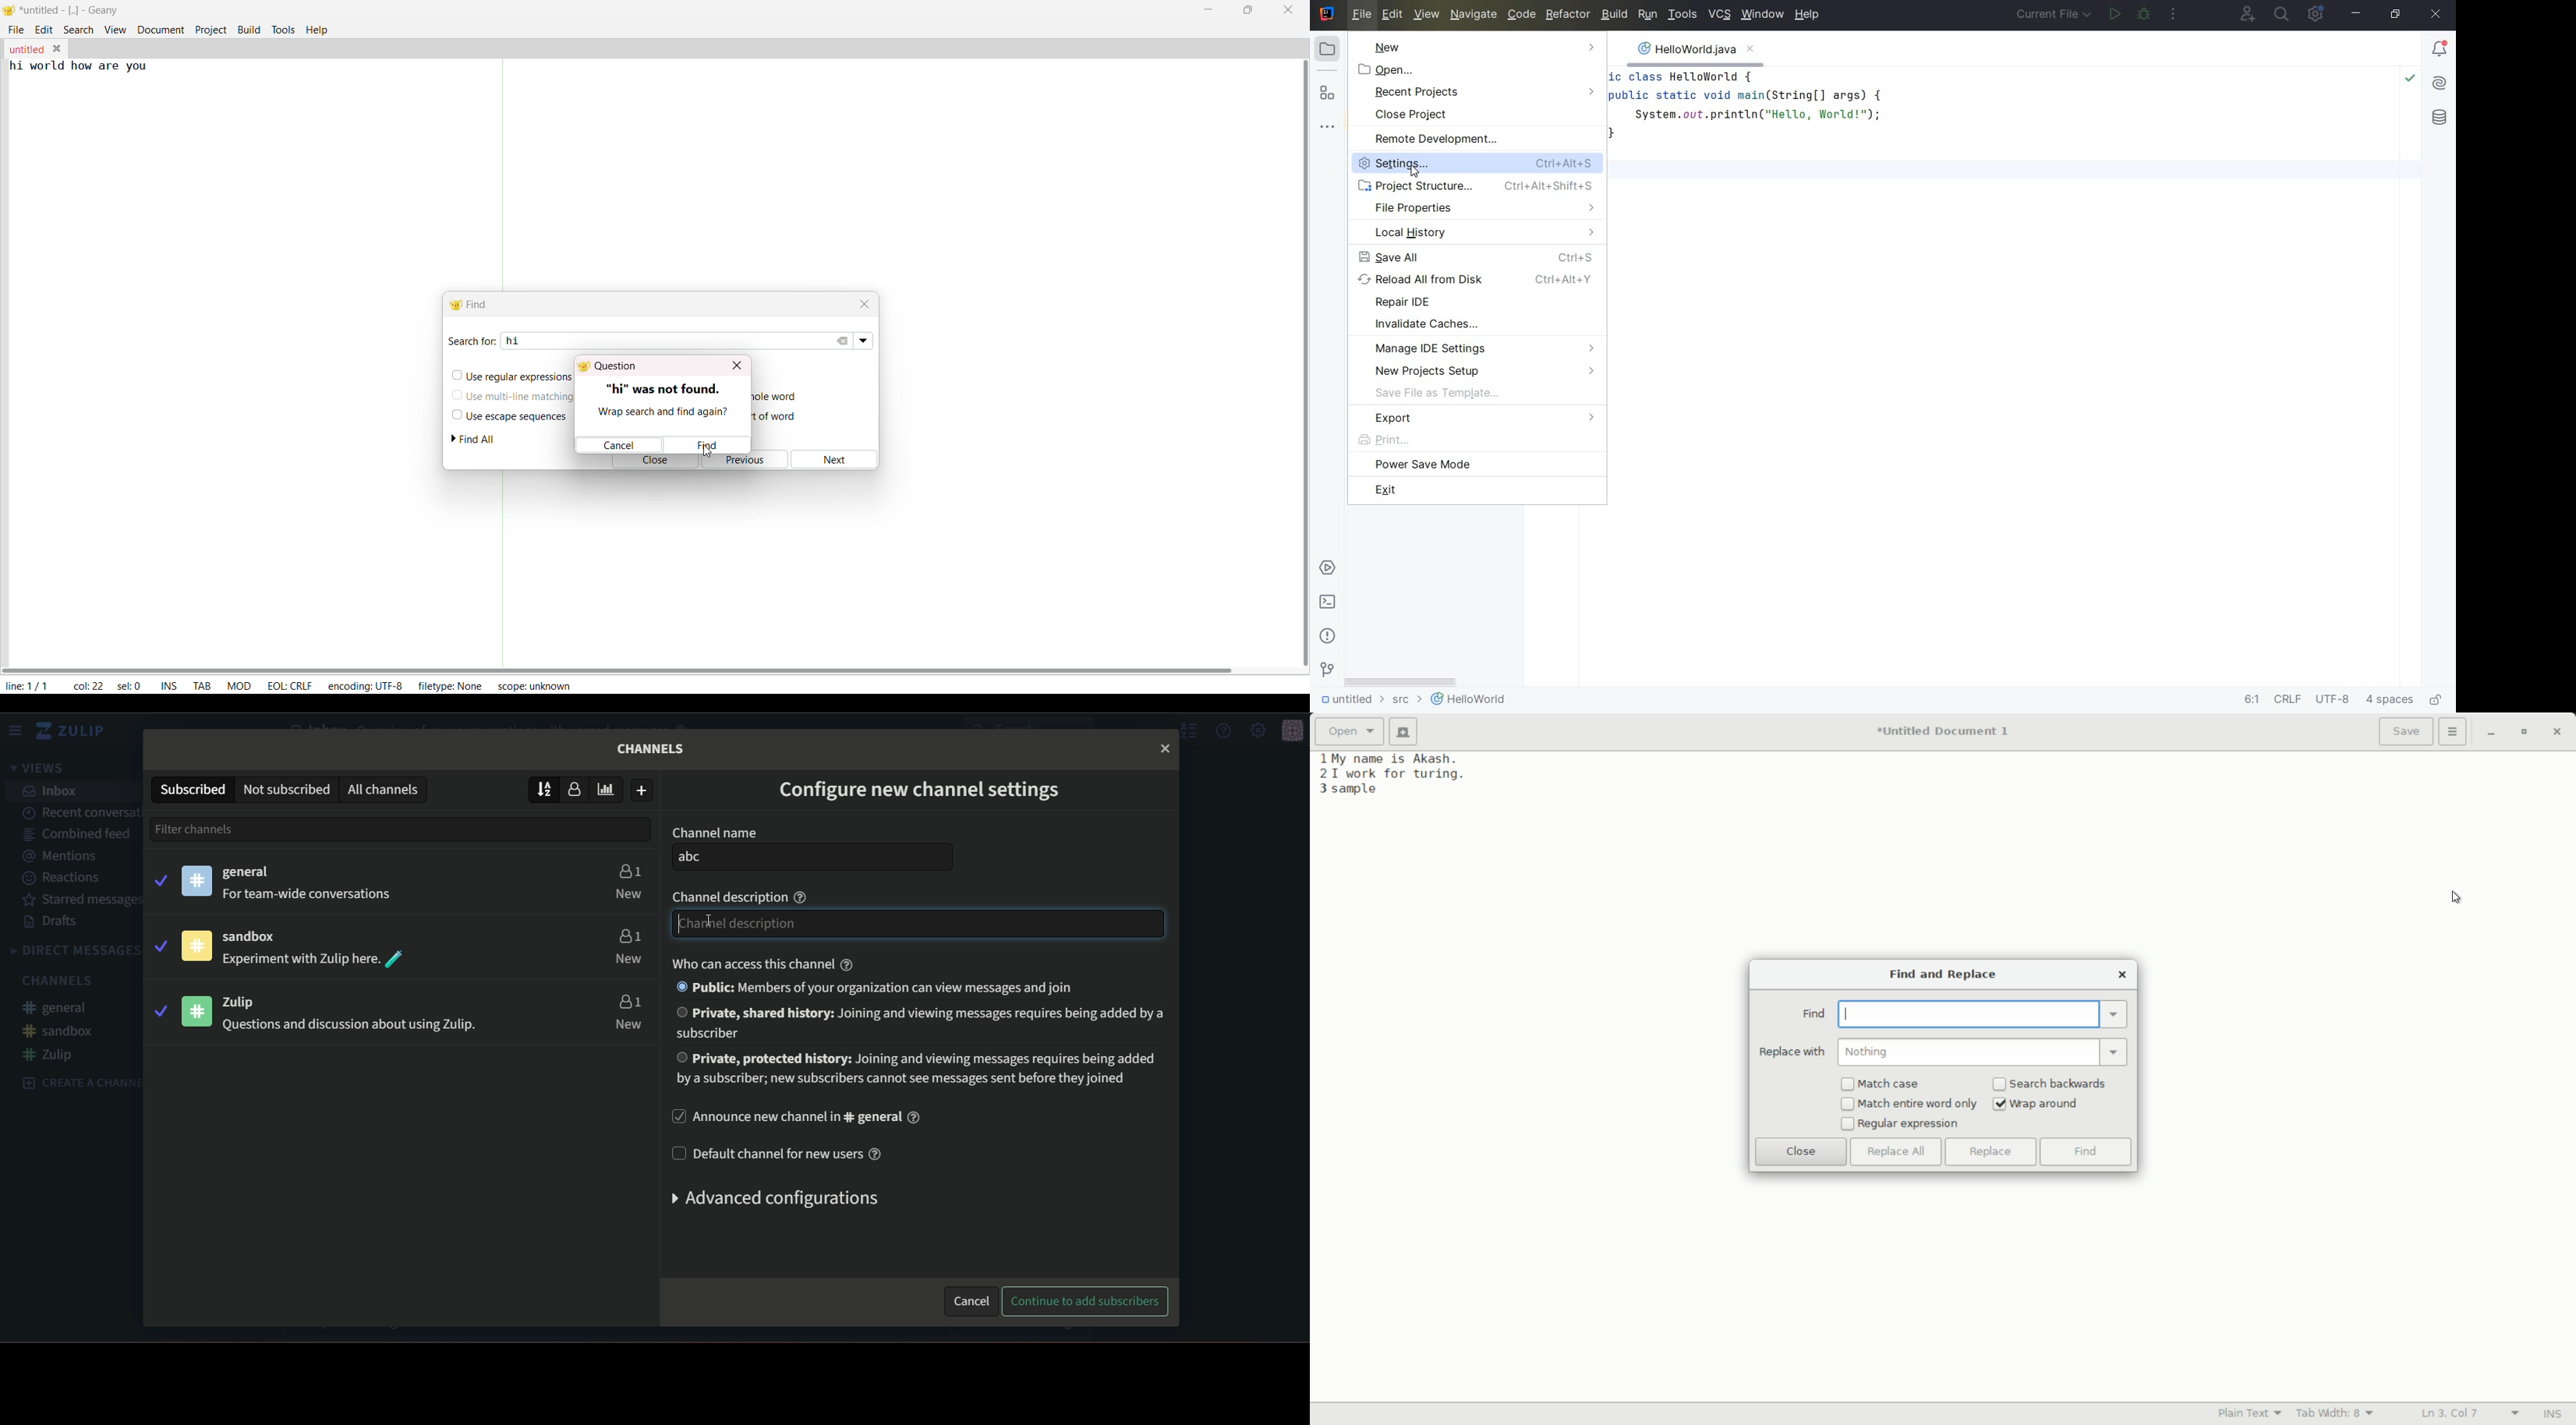 The width and height of the screenshot is (2576, 1428). What do you see at coordinates (771, 1199) in the screenshot?
I see `advanced configurations` at bounding box center [771, 1199].